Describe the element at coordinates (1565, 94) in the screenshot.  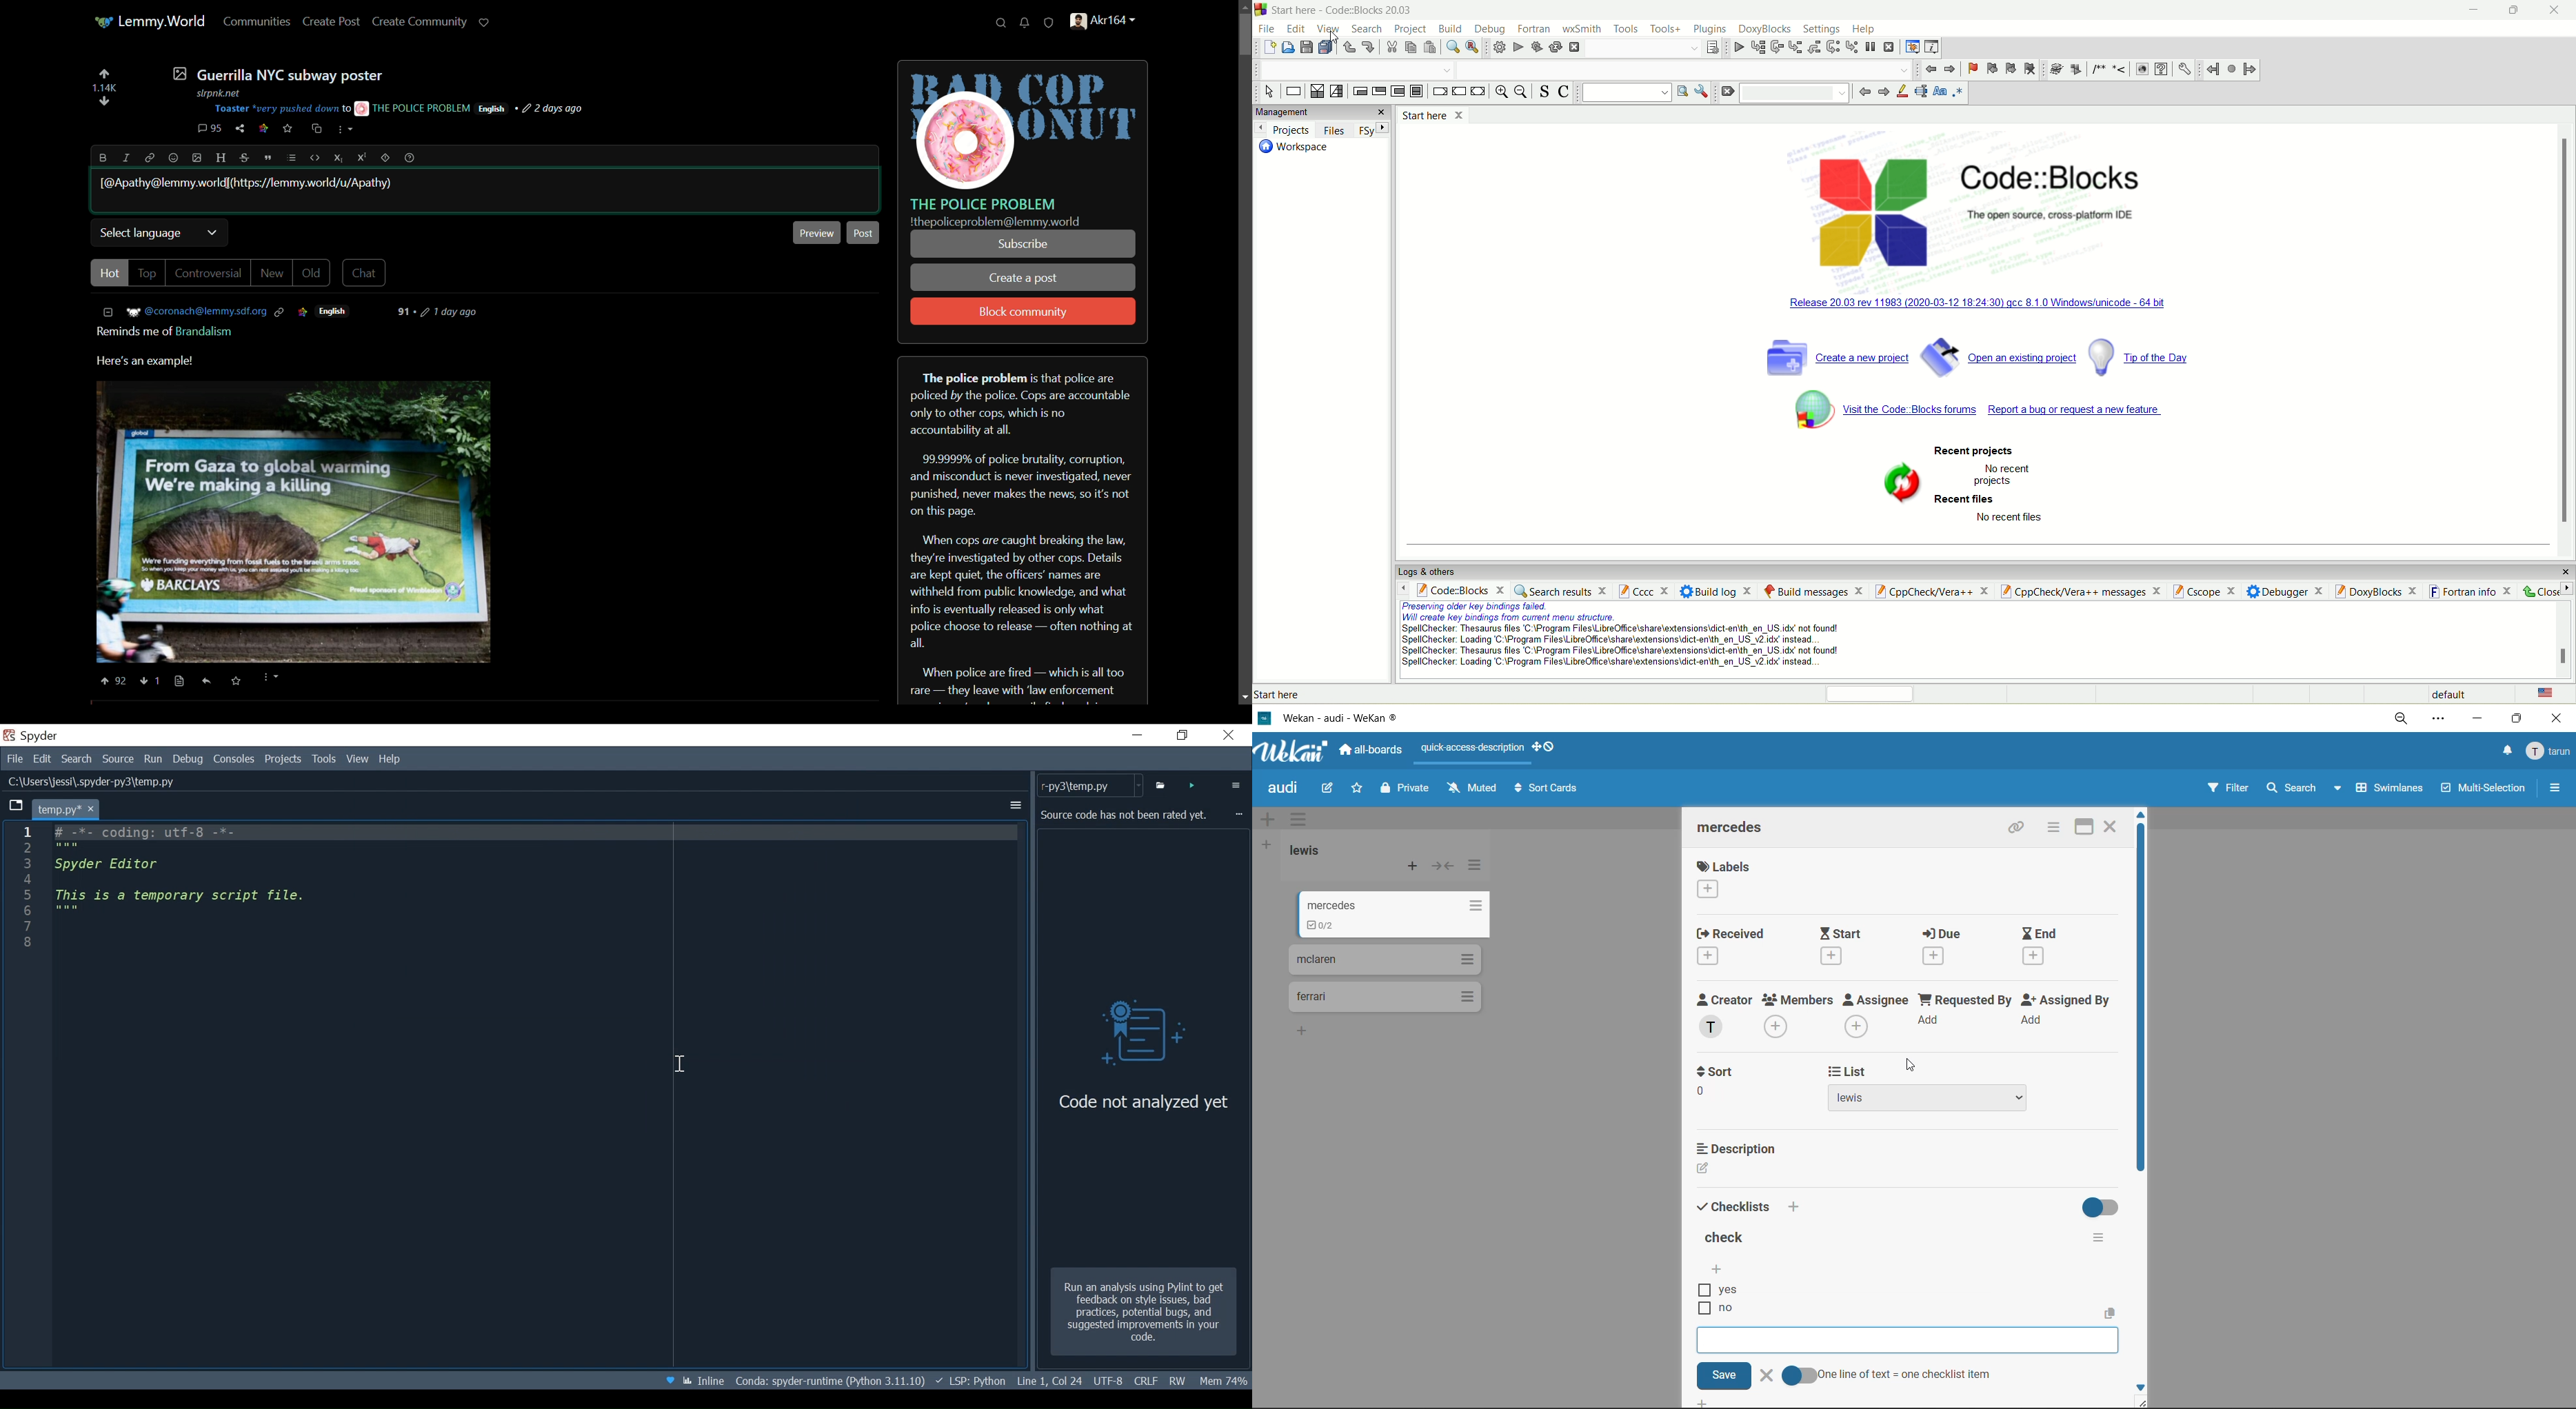
I see `toggle comment` at that location.